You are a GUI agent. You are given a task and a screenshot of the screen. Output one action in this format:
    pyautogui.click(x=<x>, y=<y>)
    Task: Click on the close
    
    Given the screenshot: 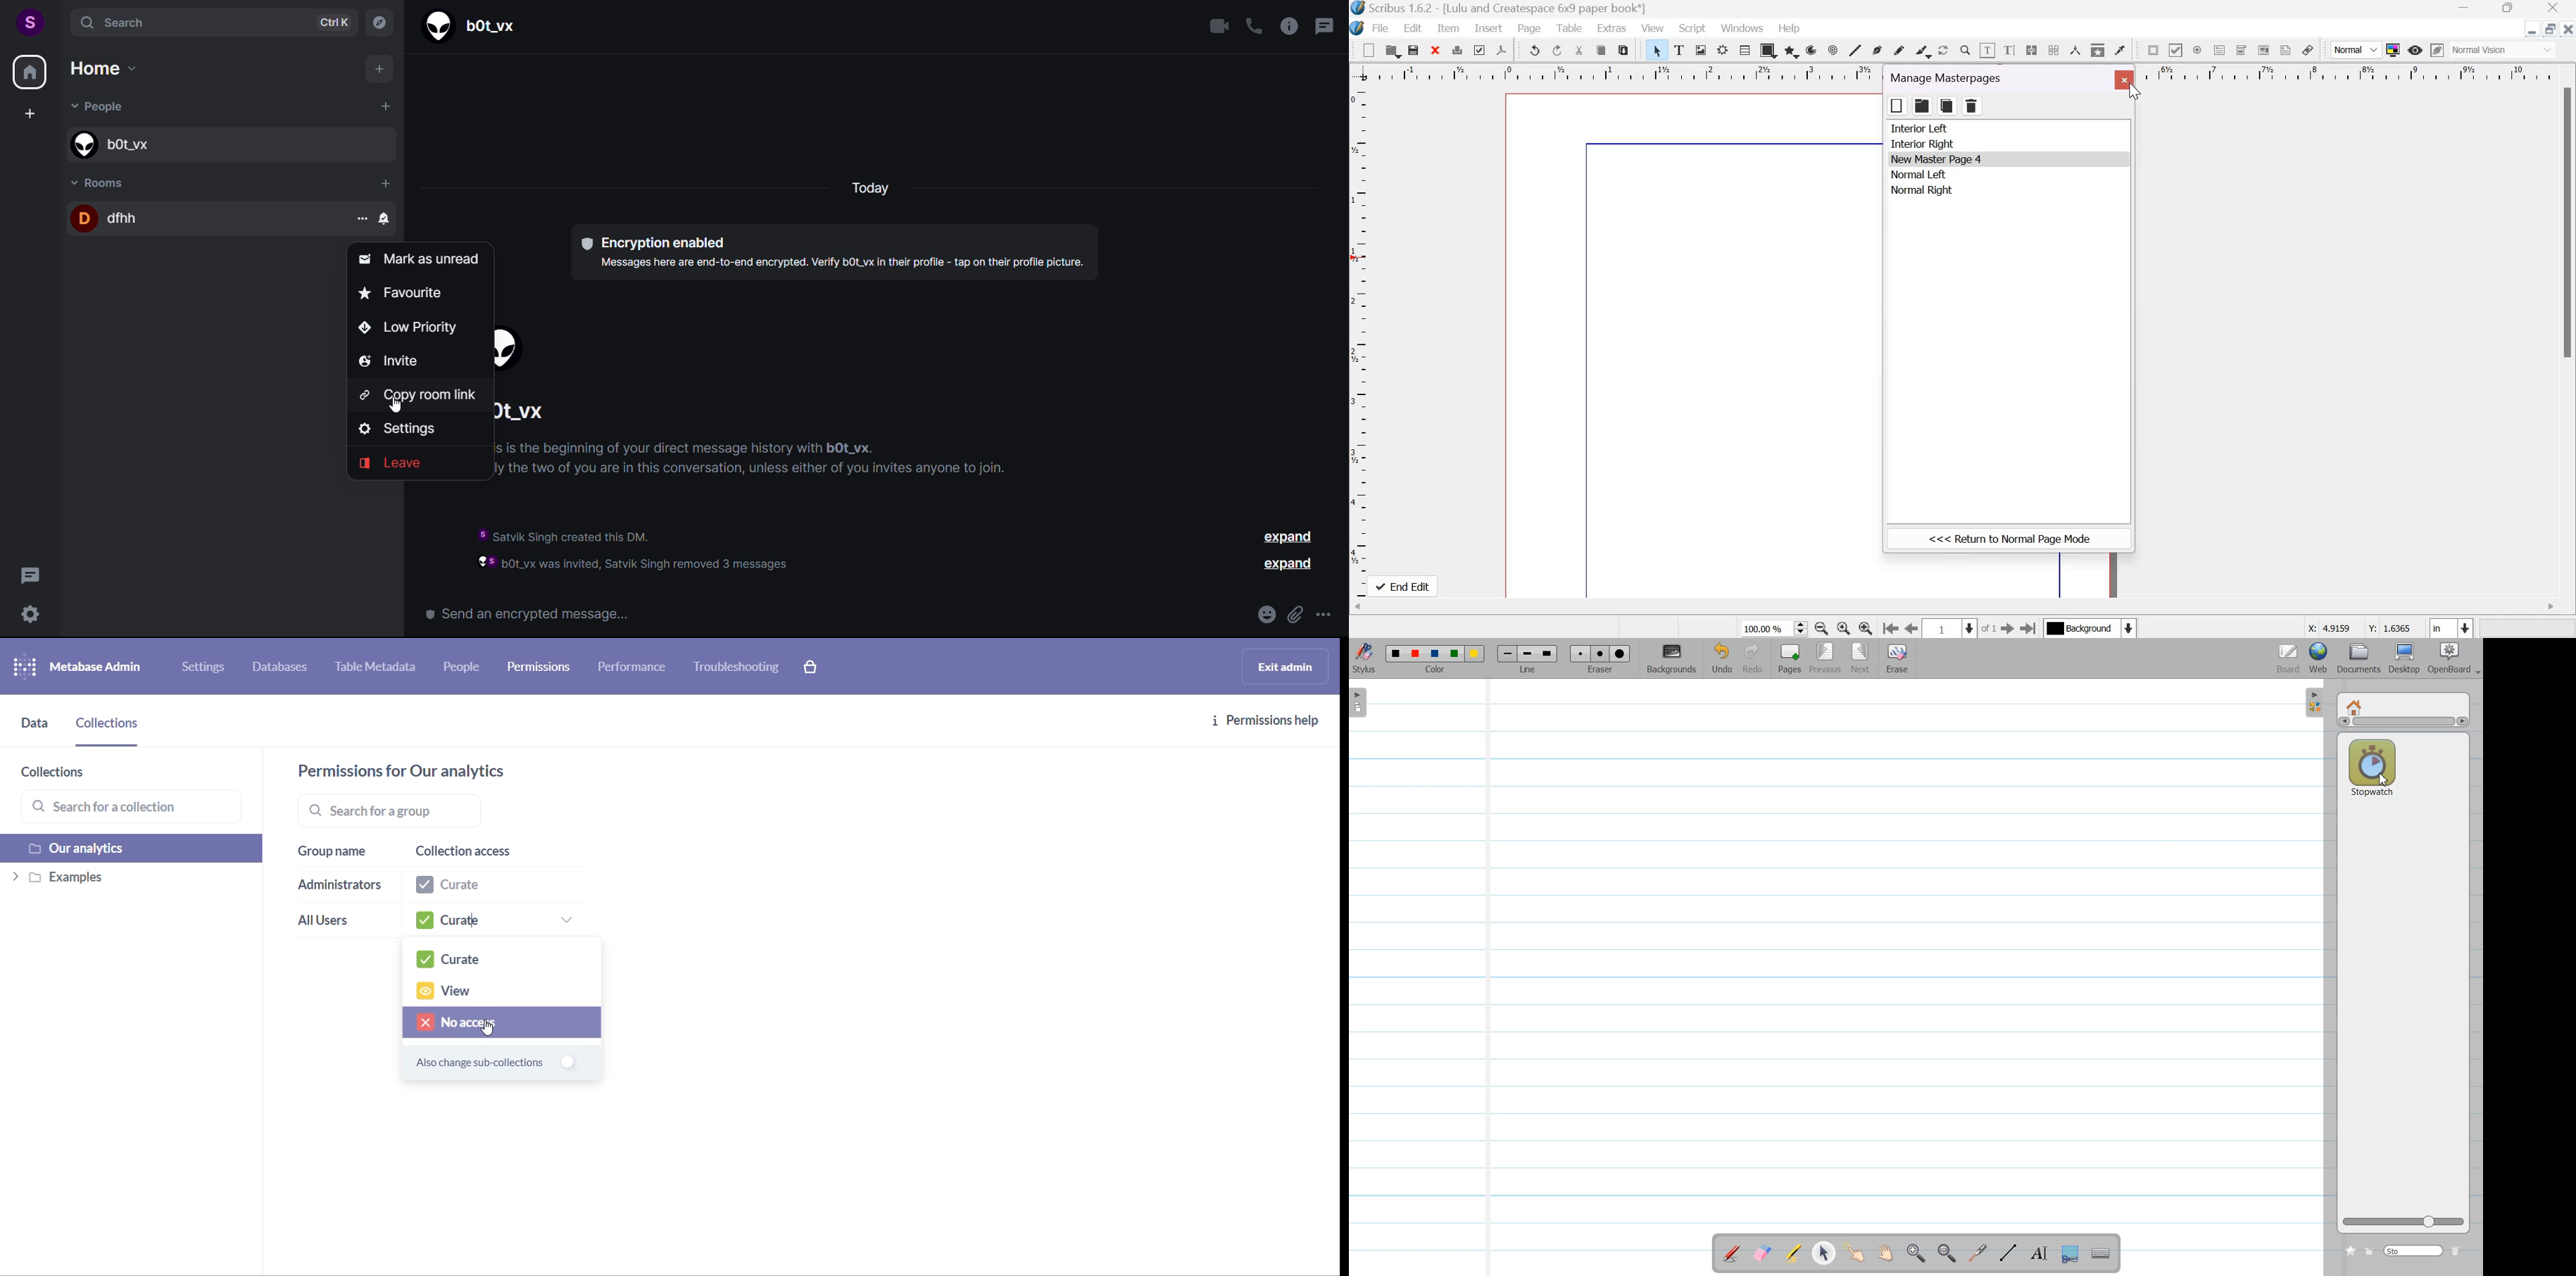 What is the action you would take?
    pyautogui.click(x=2125, y=80)
    